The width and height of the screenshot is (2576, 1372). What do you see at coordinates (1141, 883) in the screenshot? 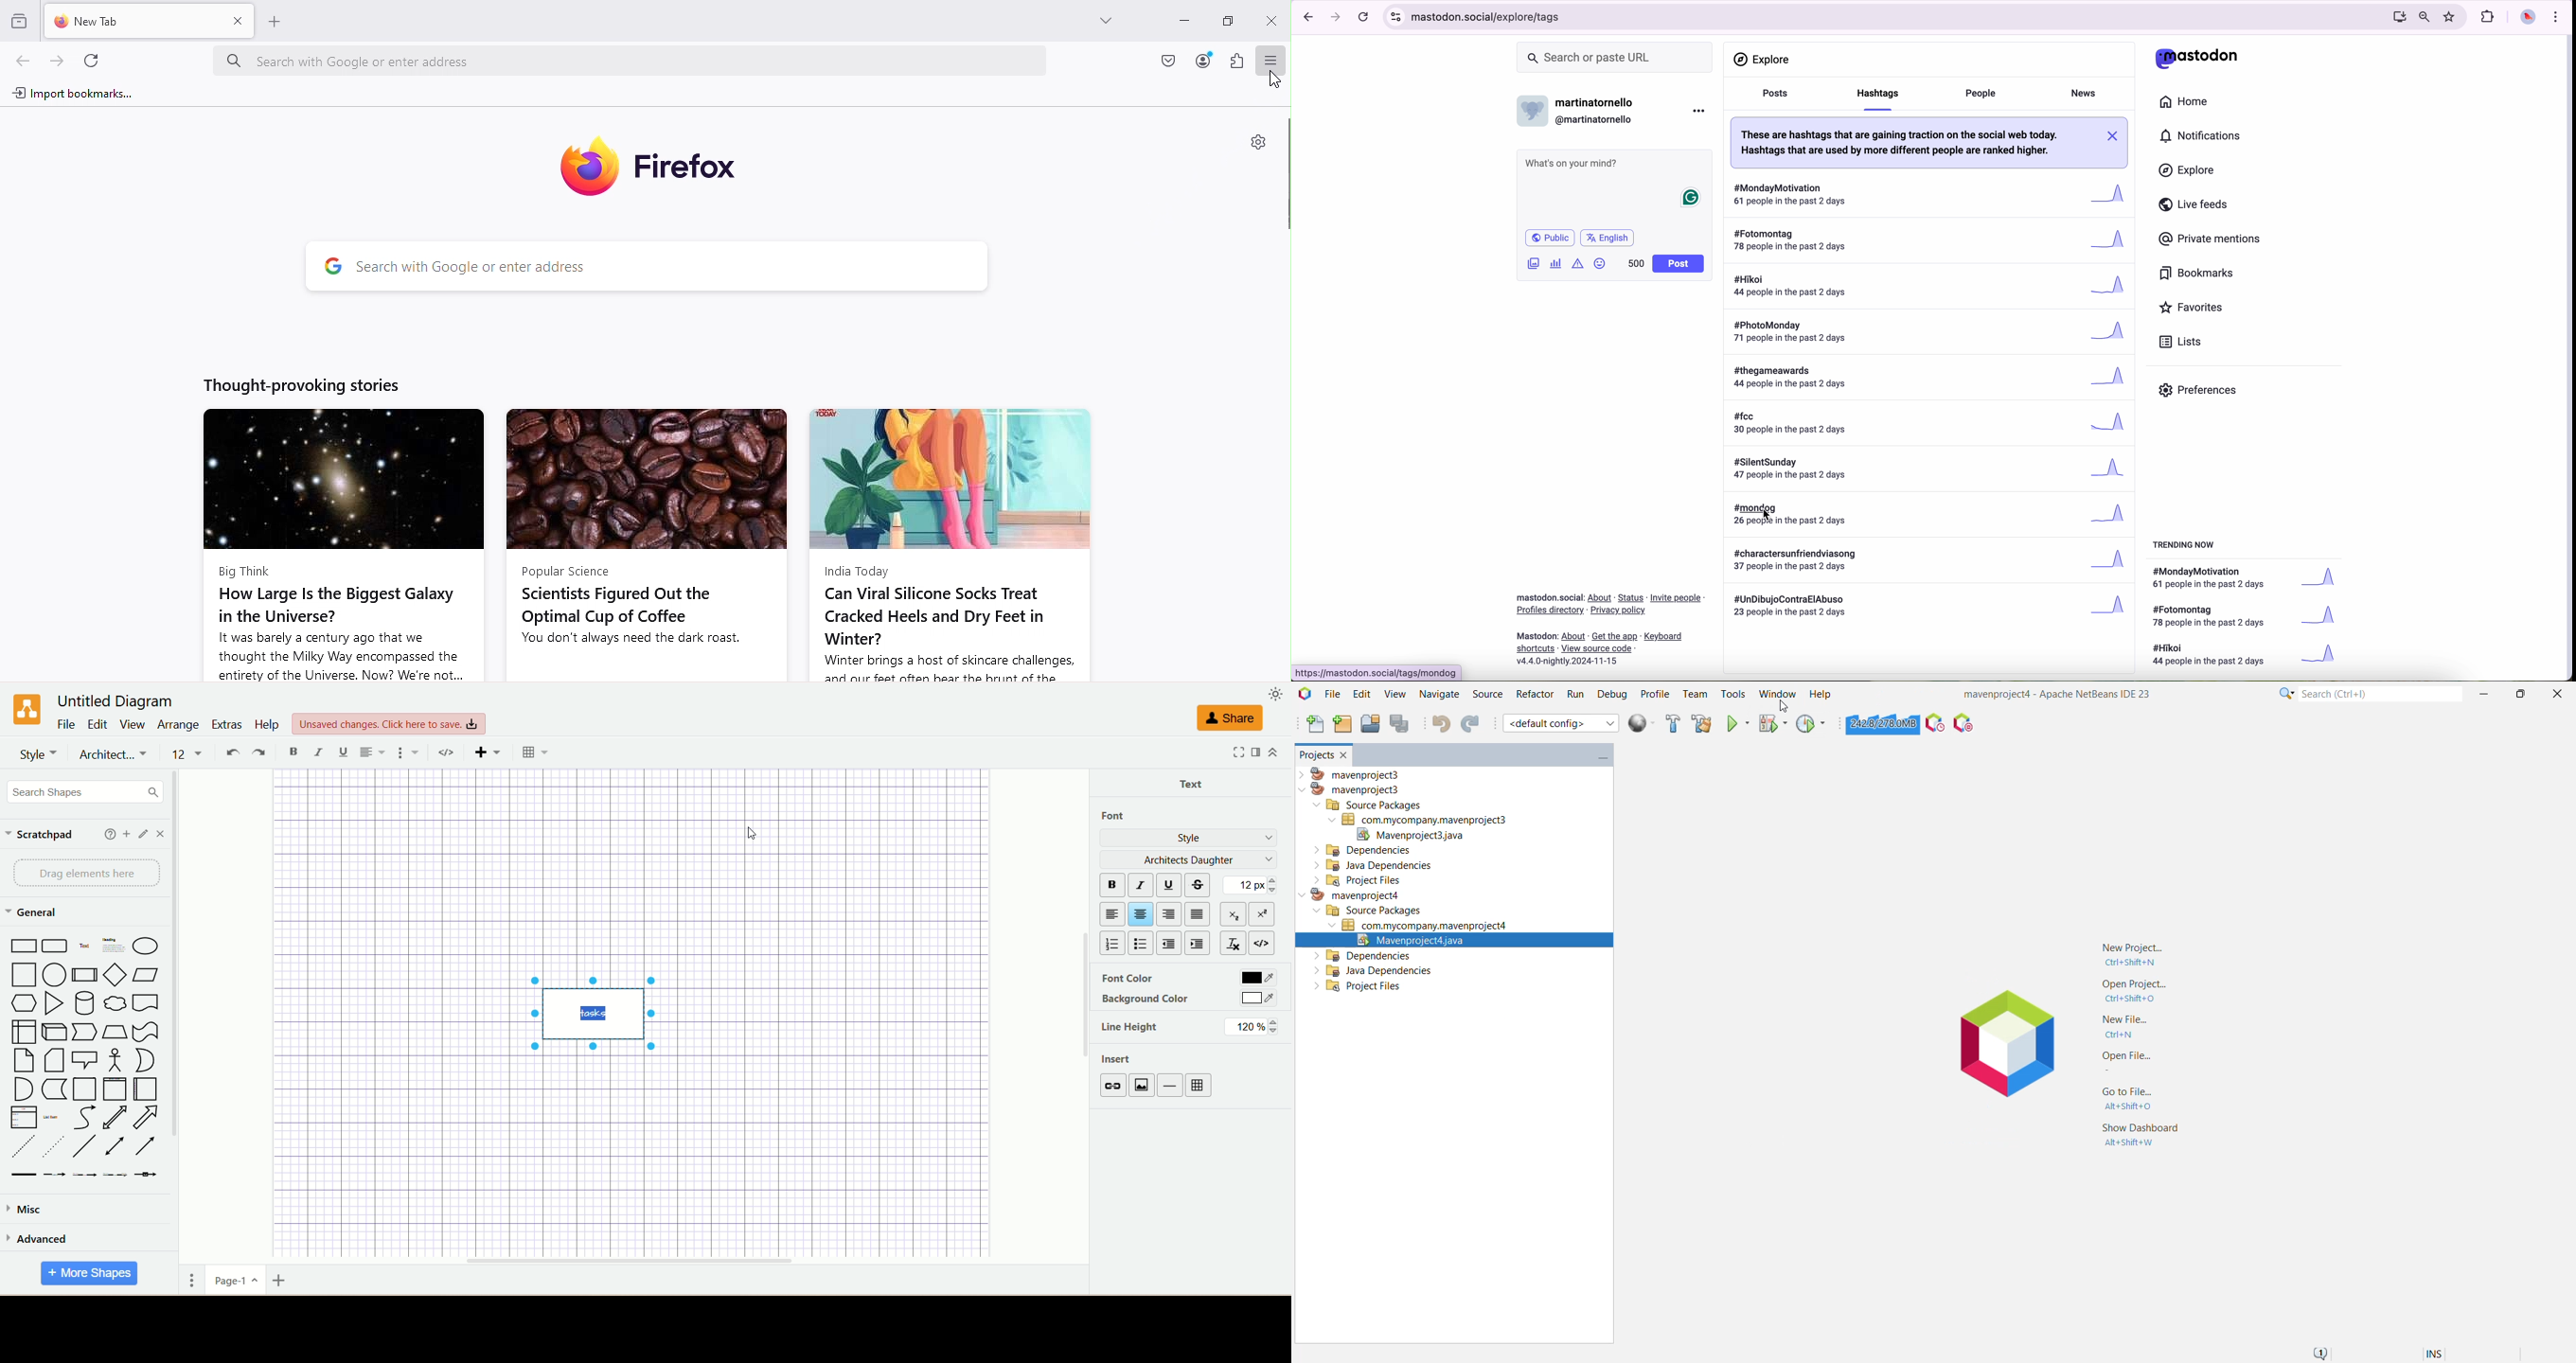
I see `italics` at bounding box center [1141, 883].